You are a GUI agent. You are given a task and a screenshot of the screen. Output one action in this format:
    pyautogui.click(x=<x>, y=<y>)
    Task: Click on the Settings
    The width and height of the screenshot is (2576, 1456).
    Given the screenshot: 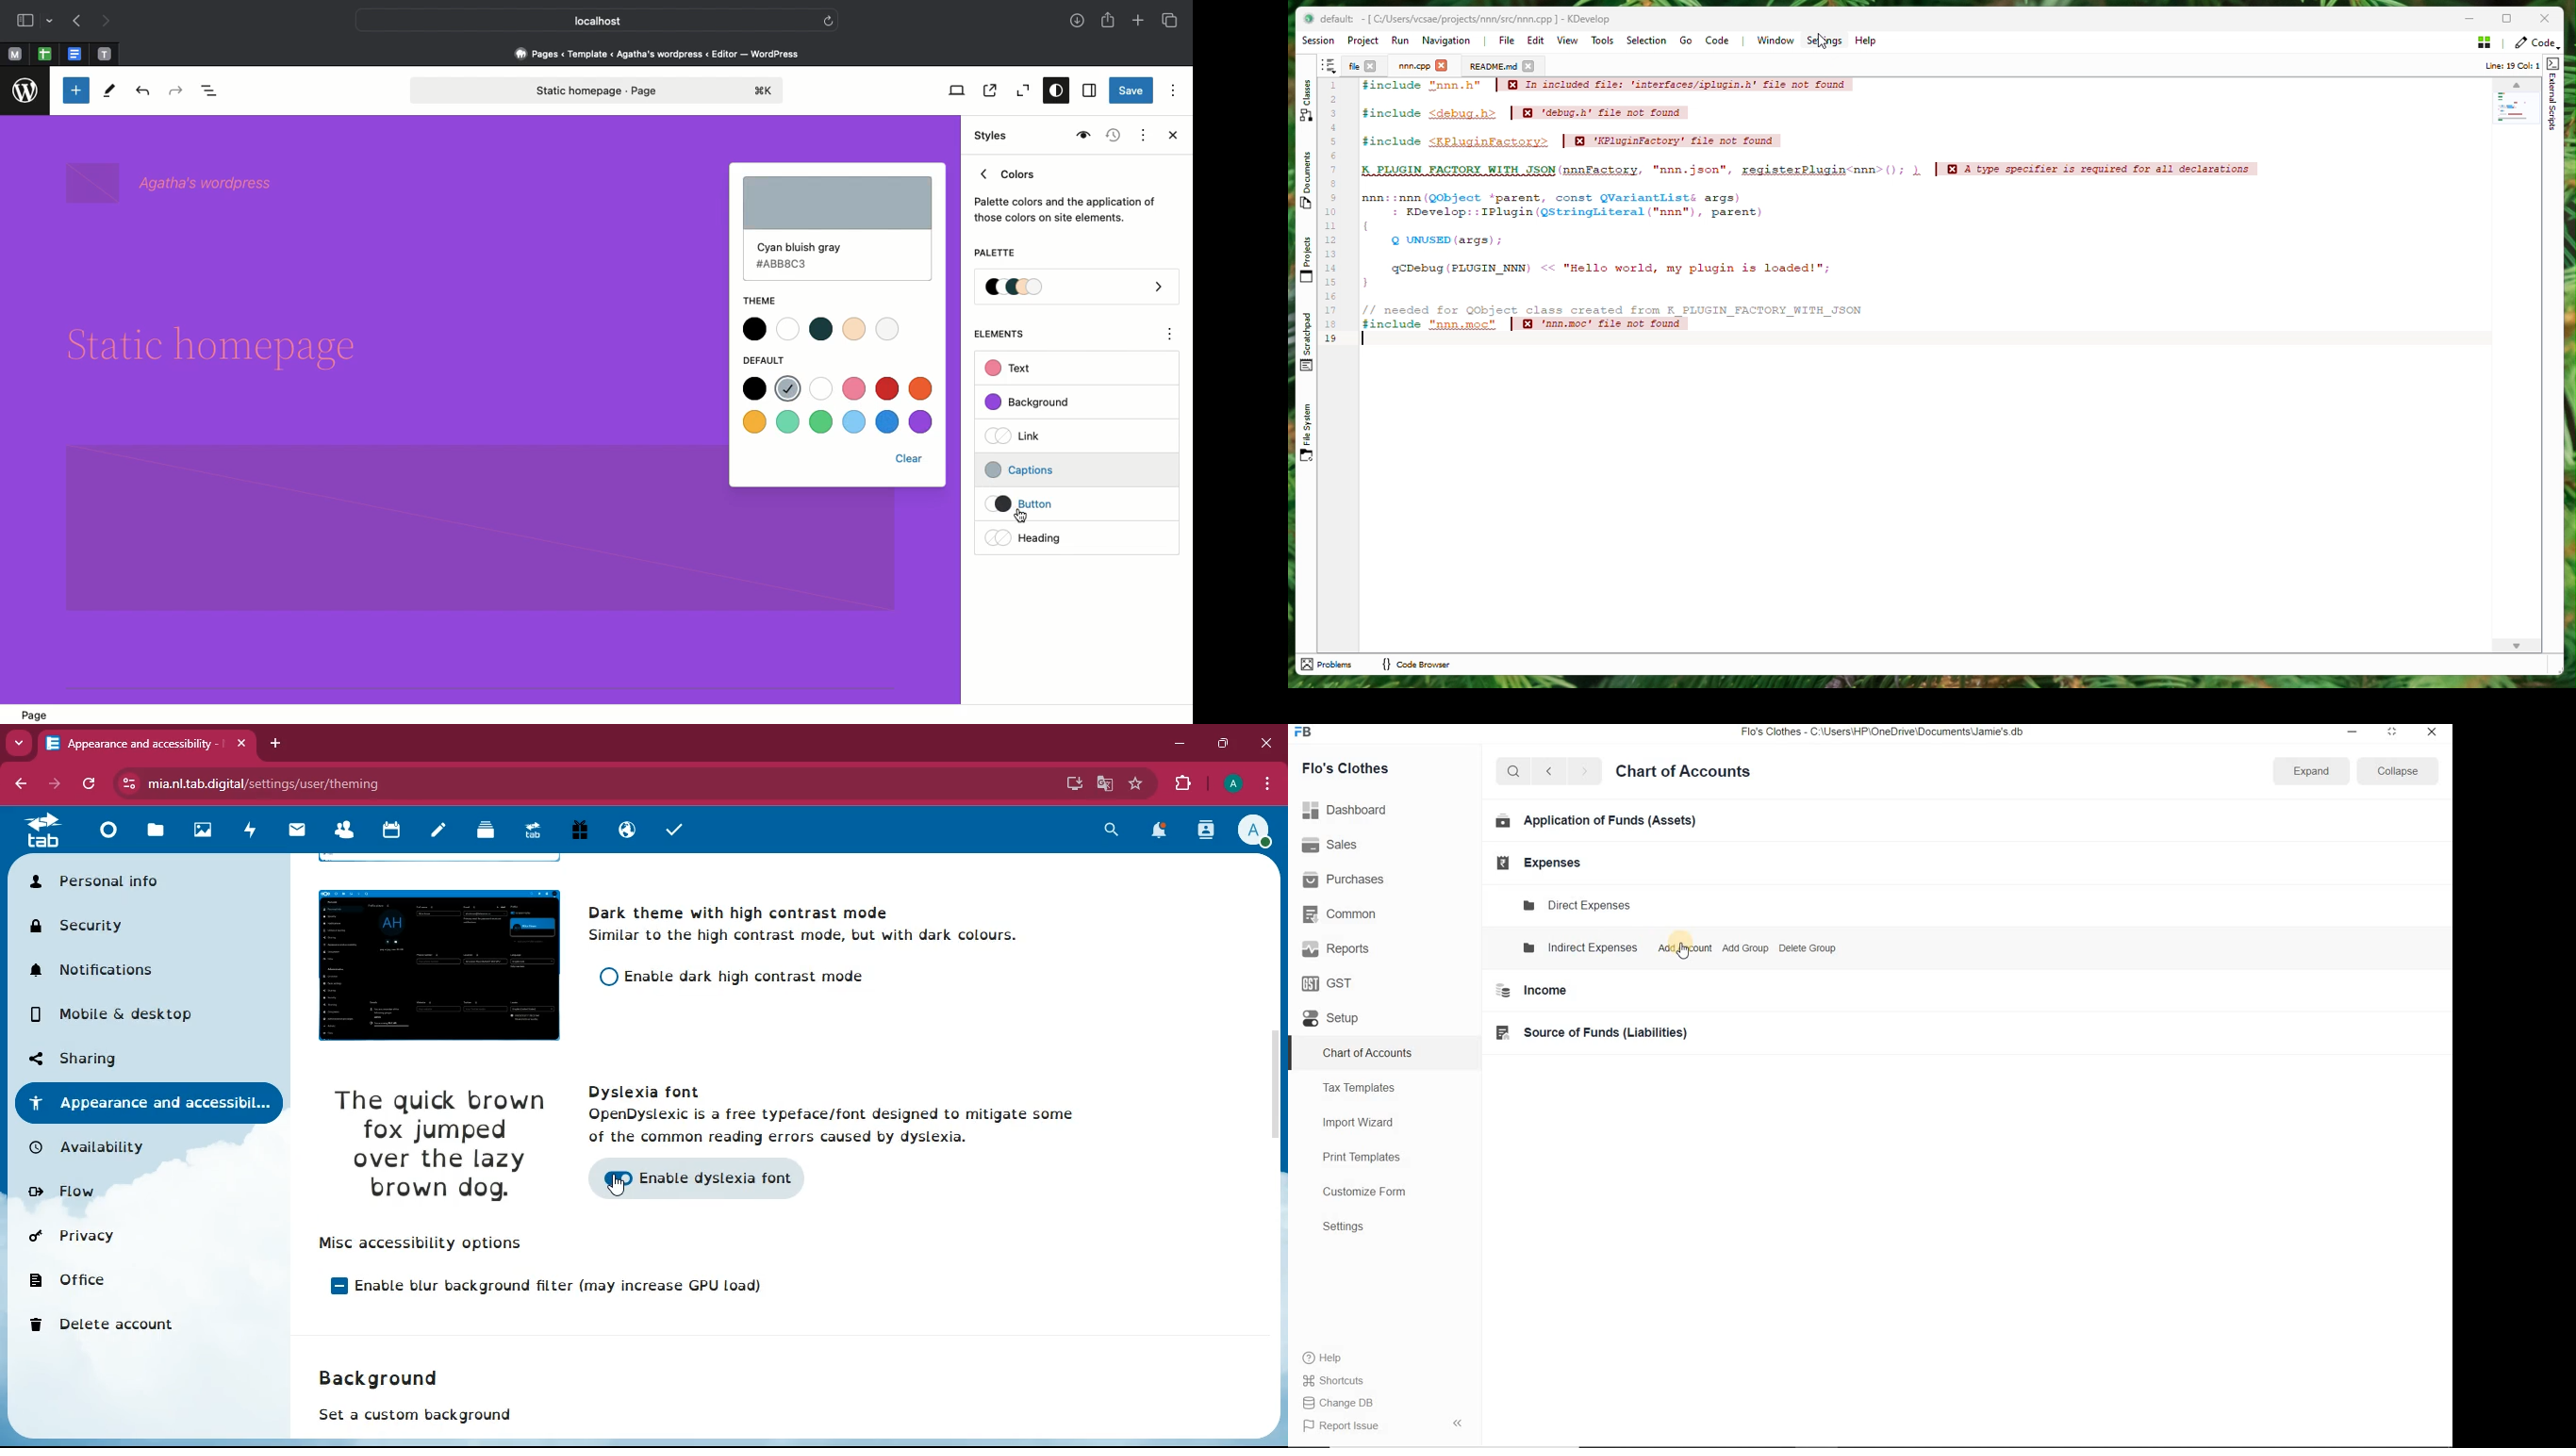 What is the action you would take?
    pyautogui.click(x=1343, y=1226)
    